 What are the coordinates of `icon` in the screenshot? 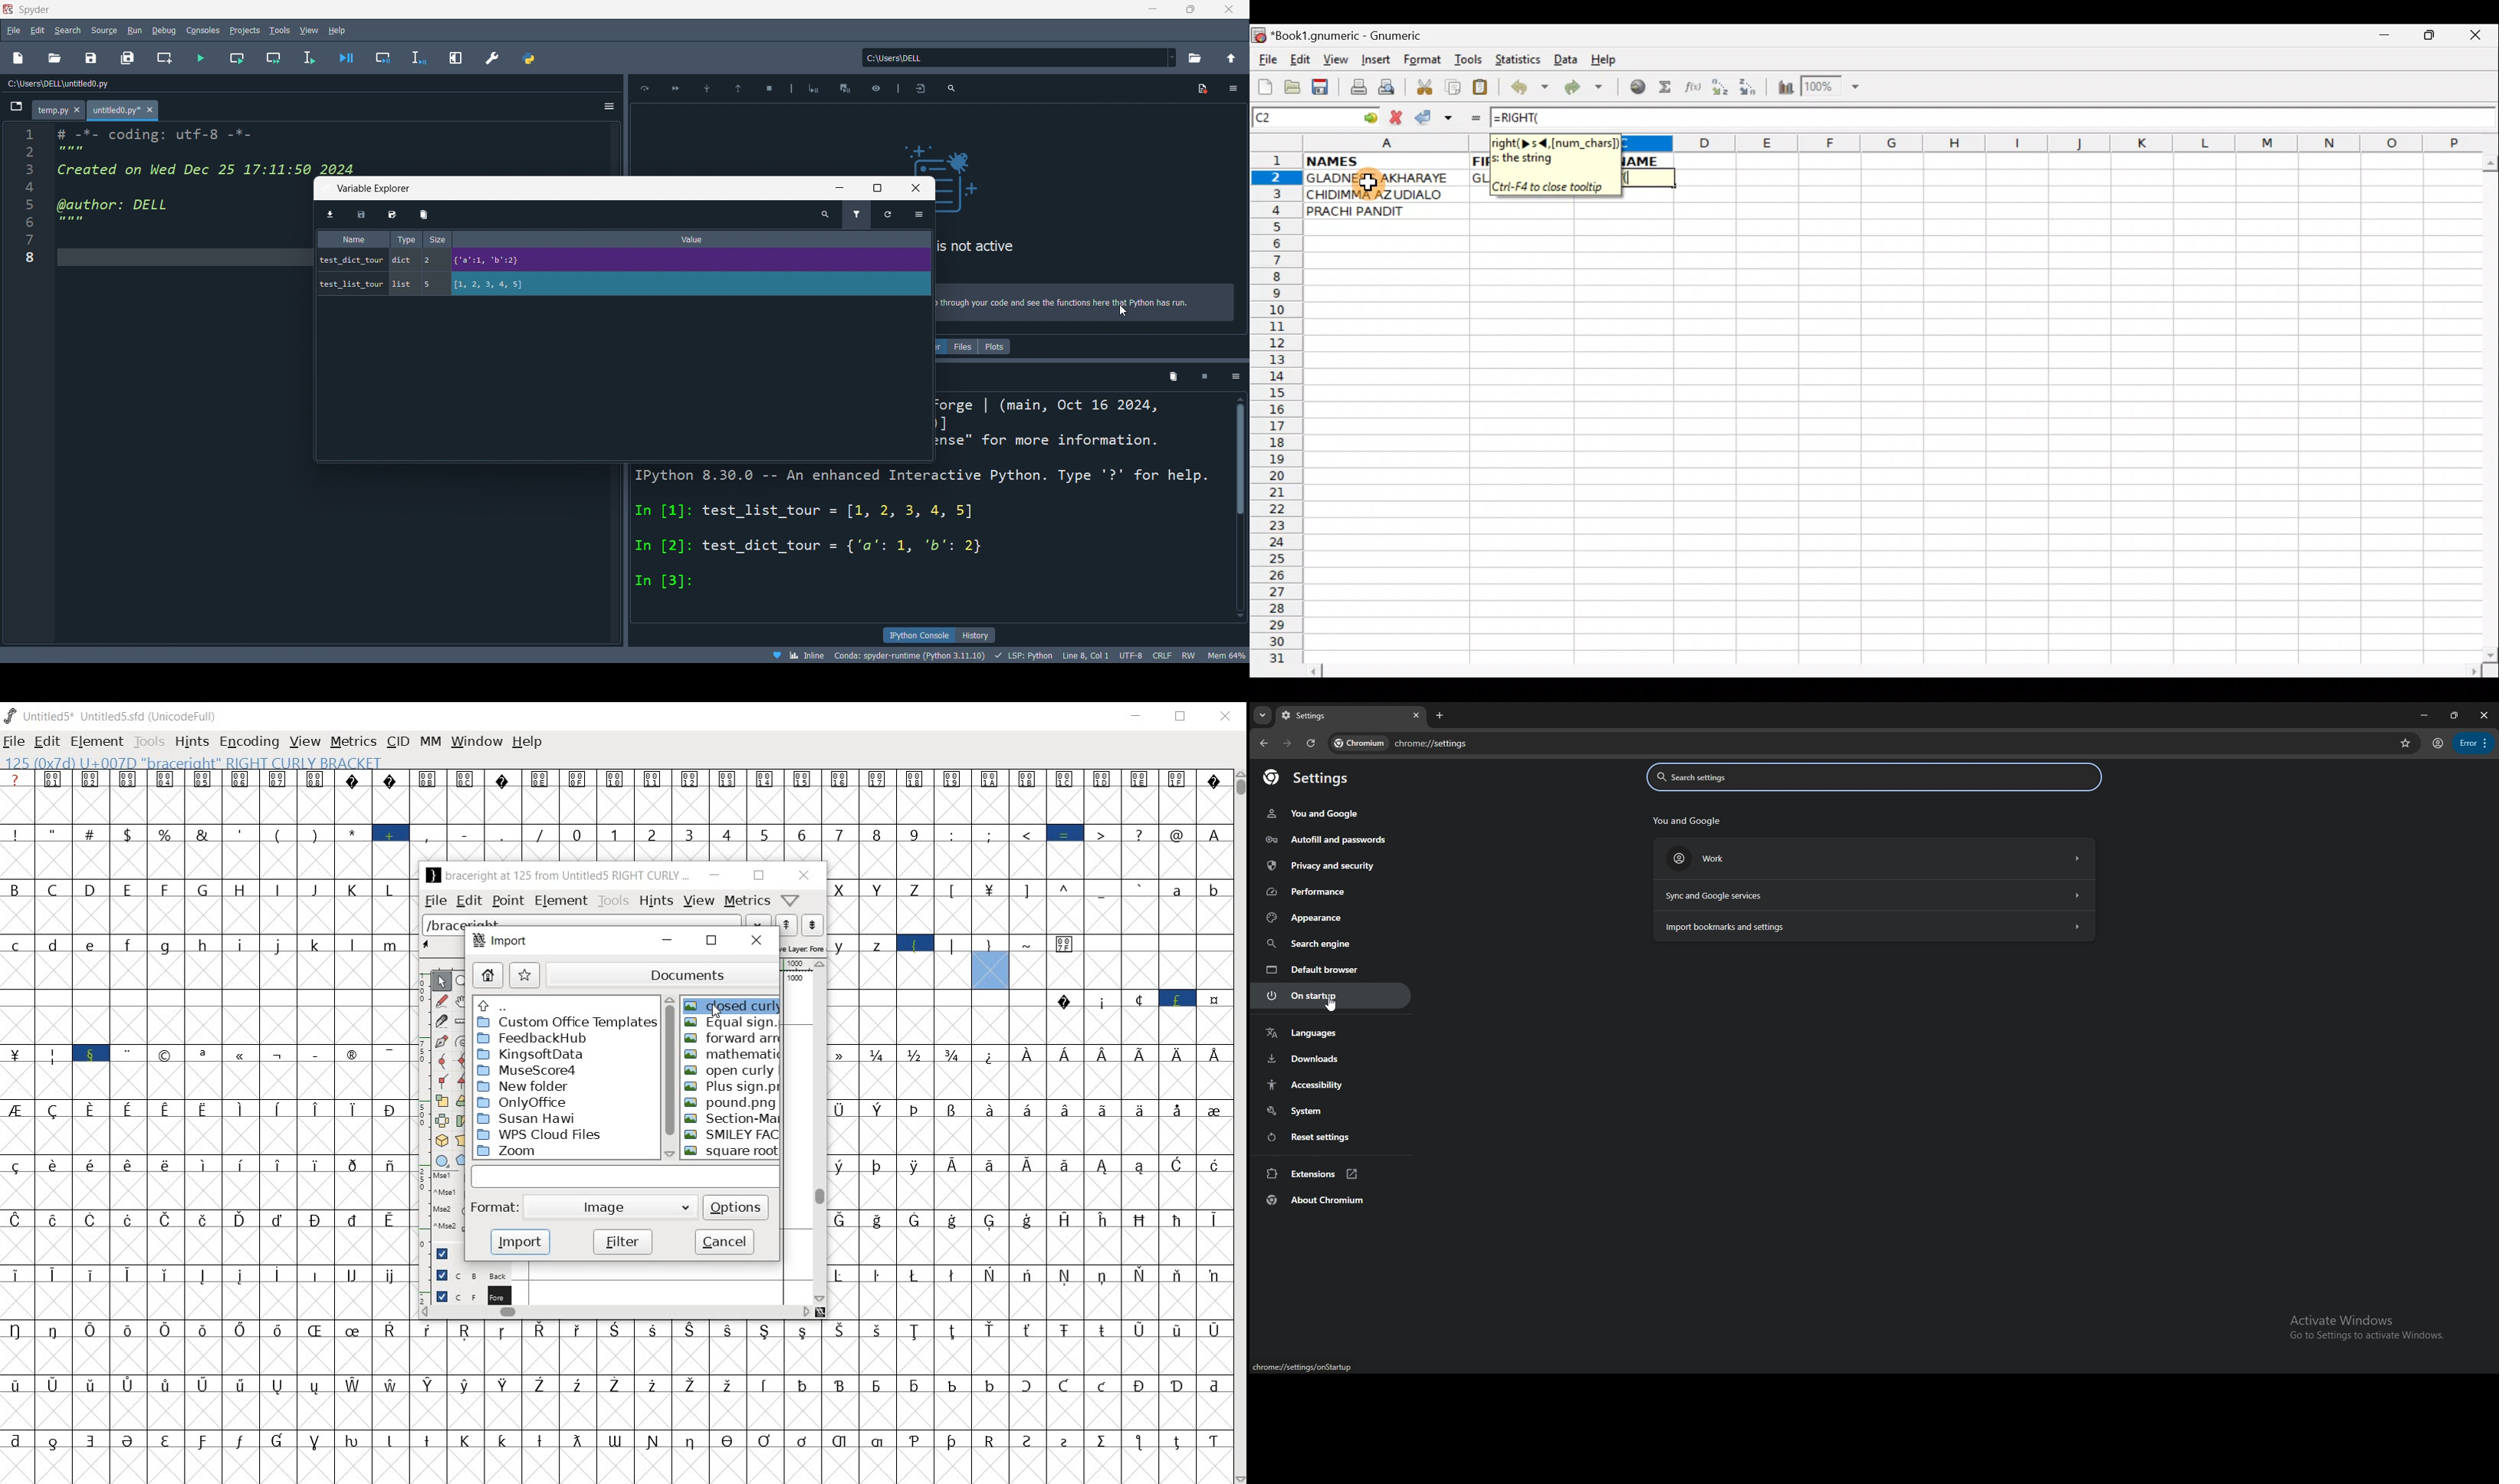 It's located at (706, 90).